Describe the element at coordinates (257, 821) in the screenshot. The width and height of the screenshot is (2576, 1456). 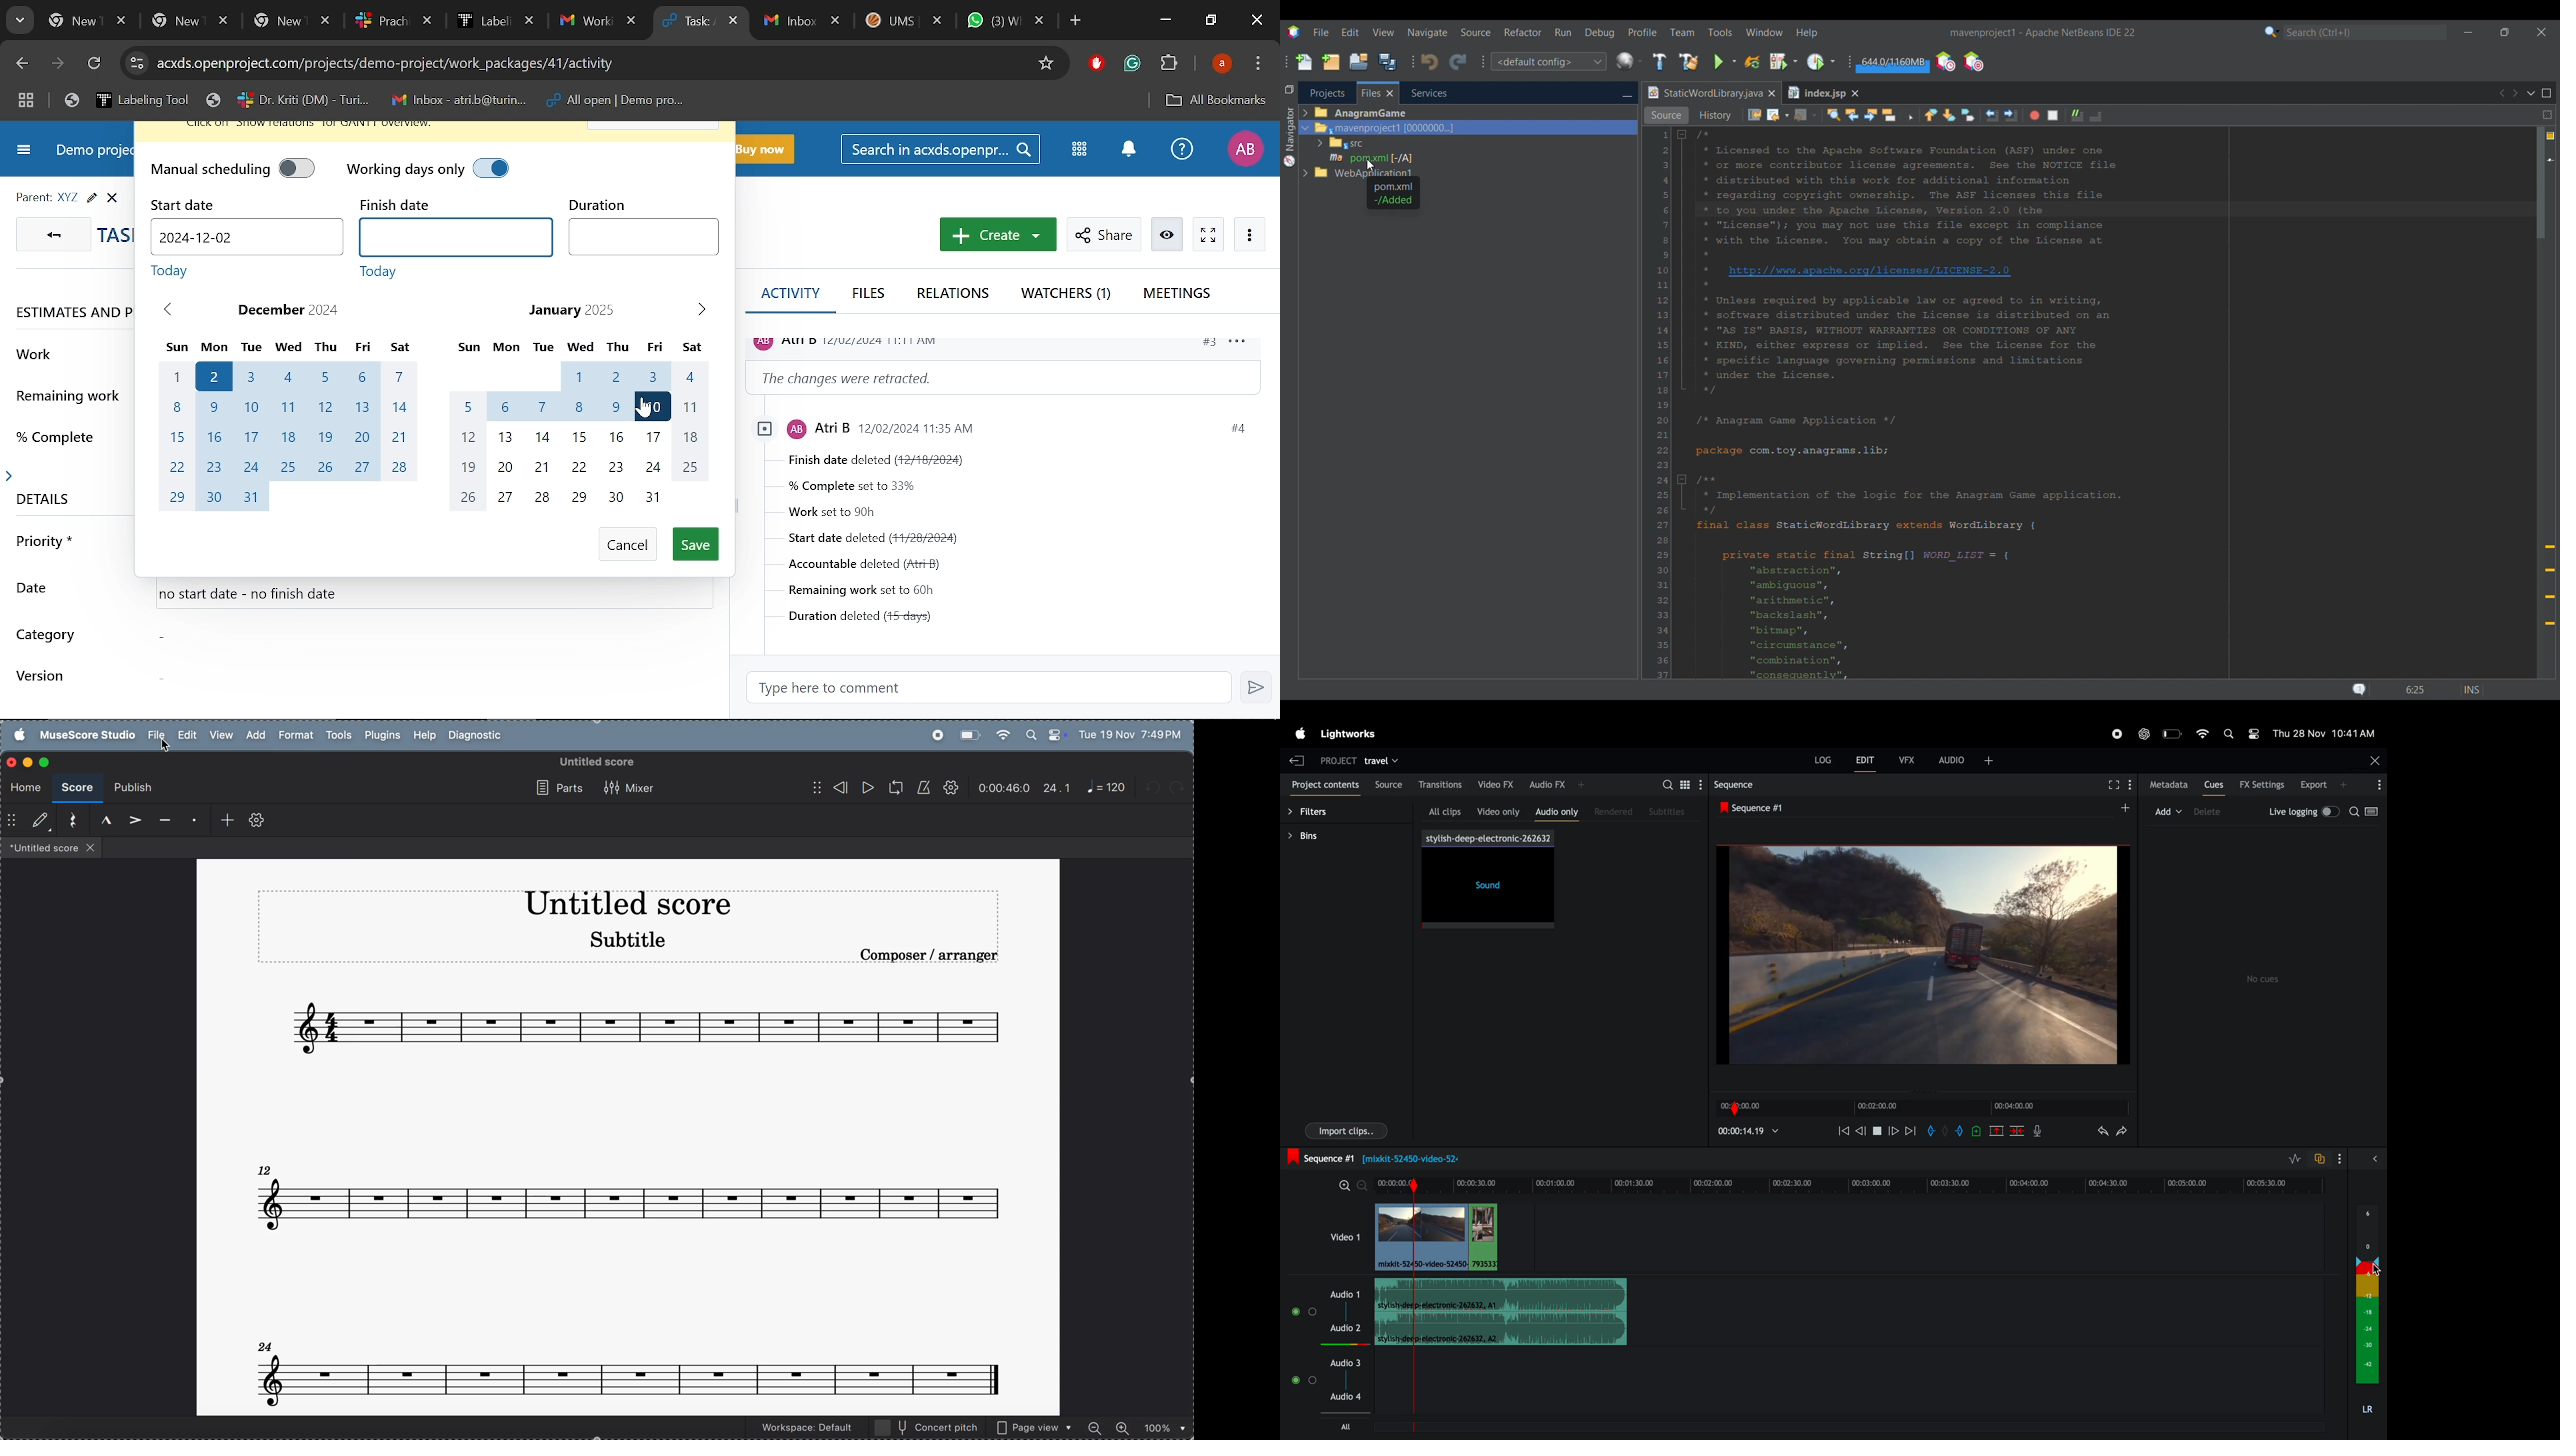
I see `toolbar settings` at that location.